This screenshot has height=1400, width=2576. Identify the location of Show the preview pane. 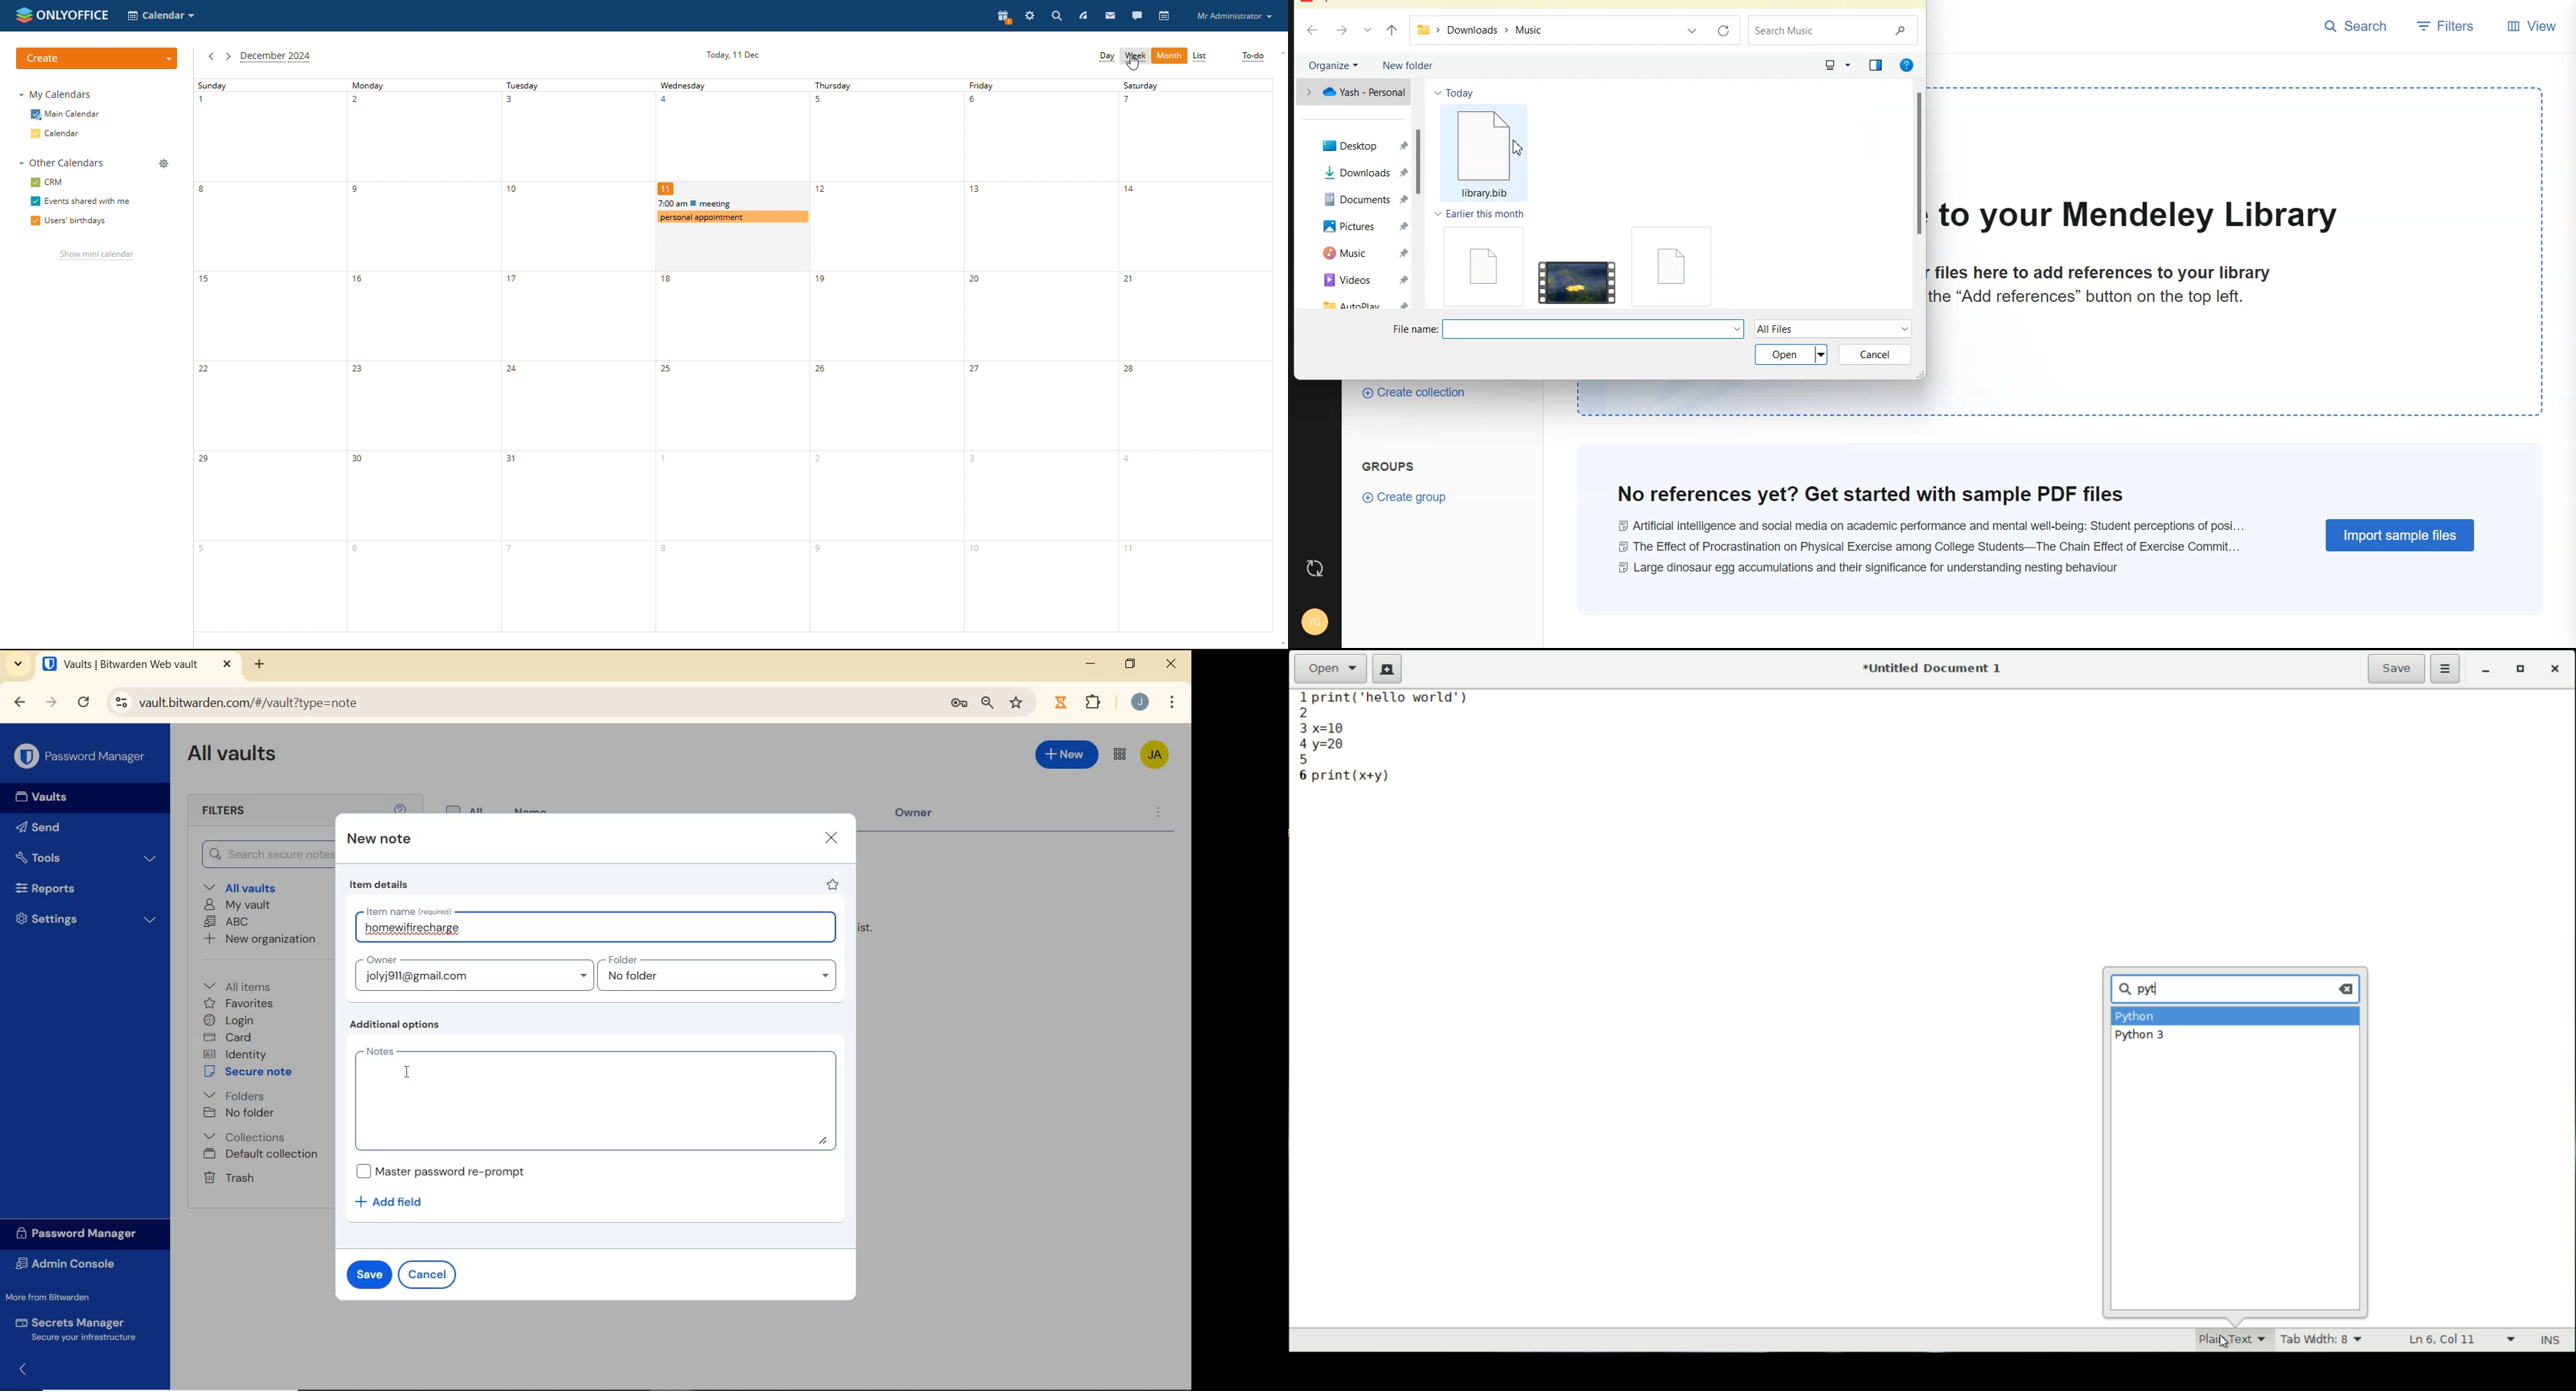
(1876, 64).